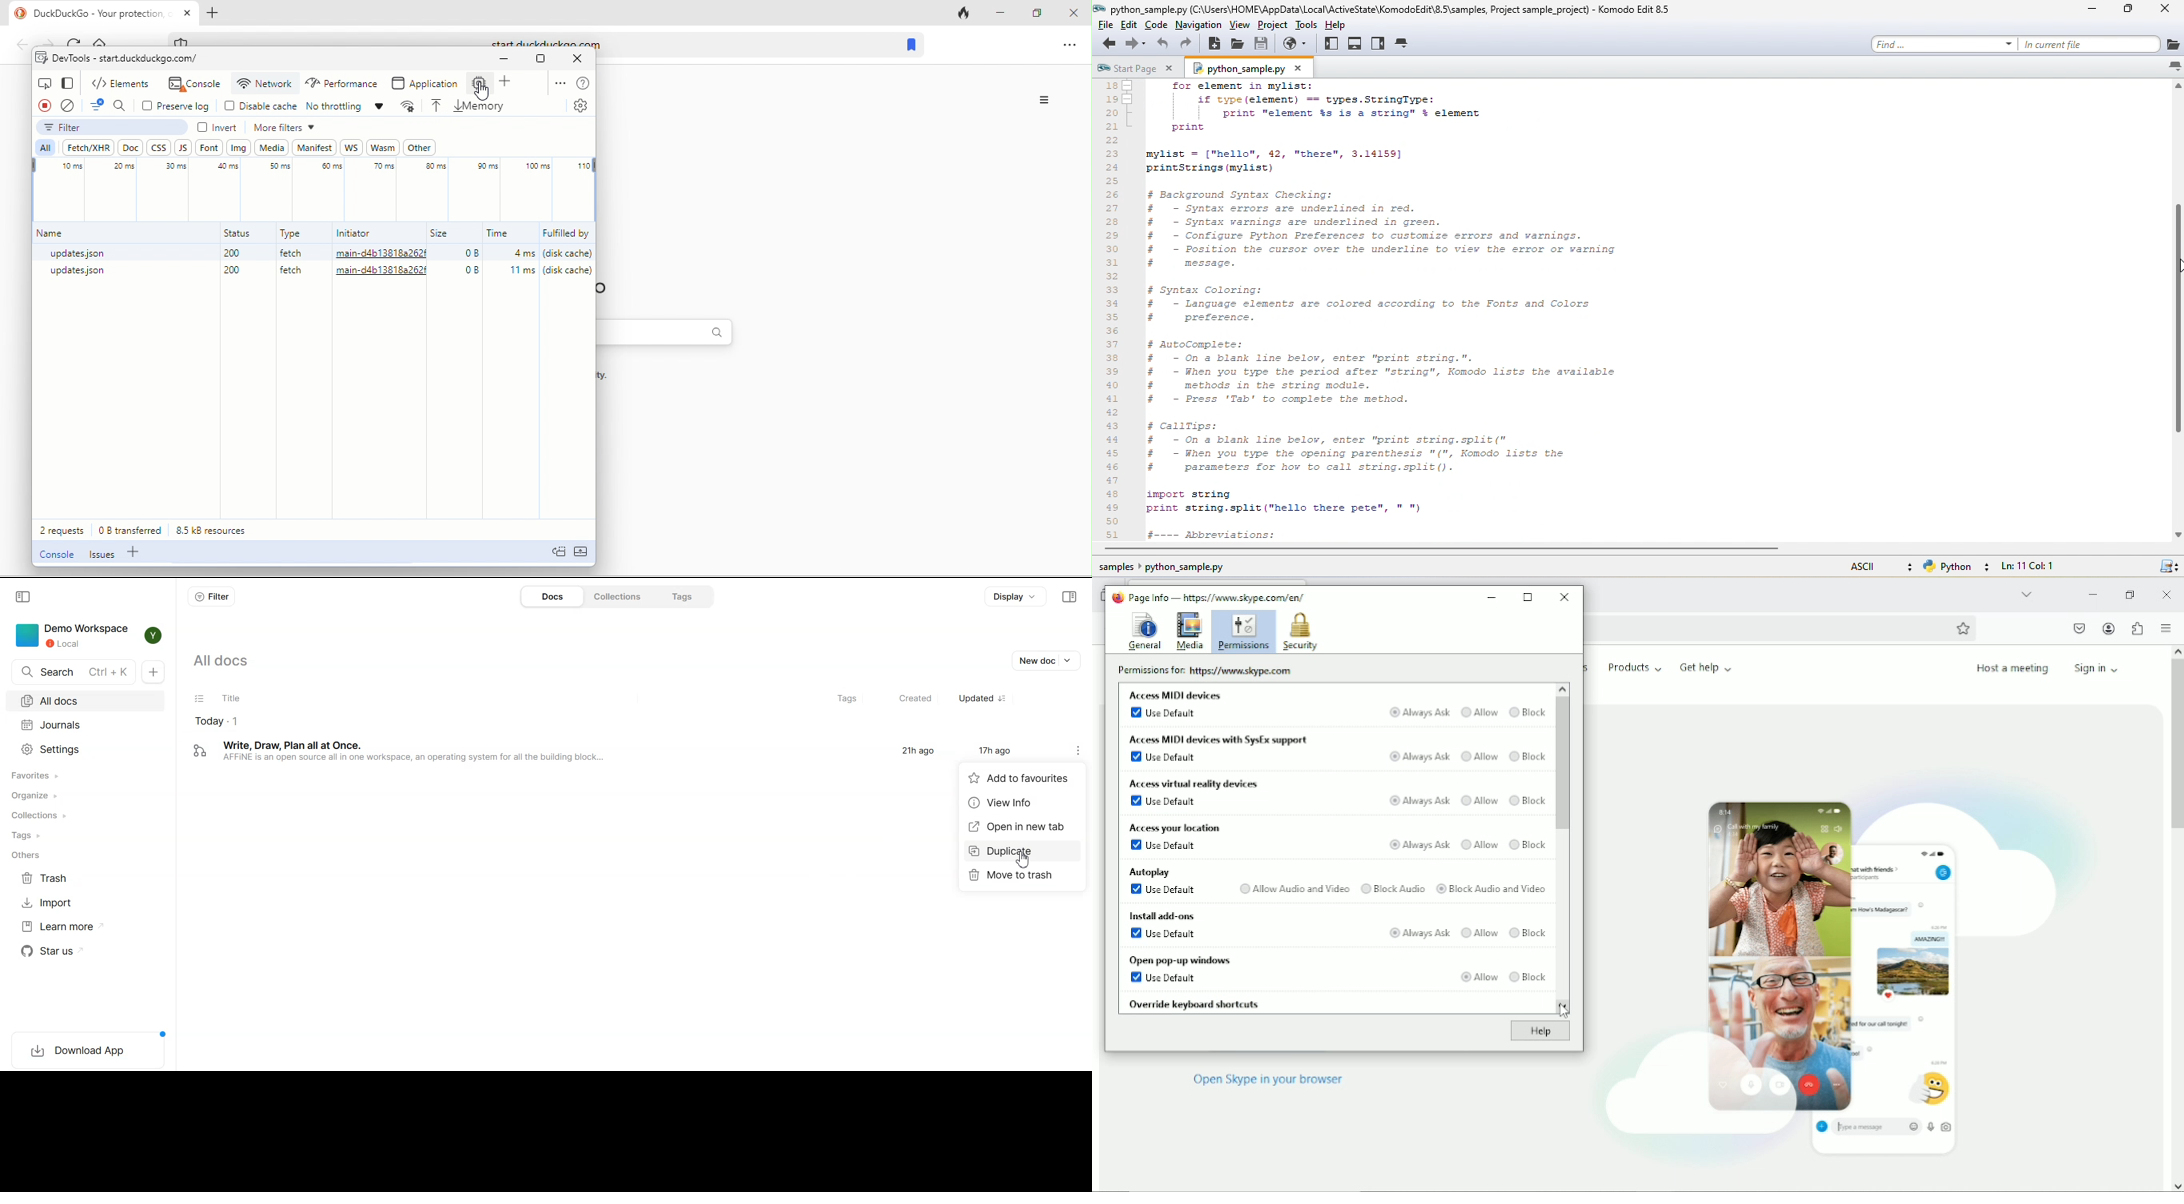 The height and width of the screenshot is (1204, 2184). I want to click on Permissions, so click(1242, 632).